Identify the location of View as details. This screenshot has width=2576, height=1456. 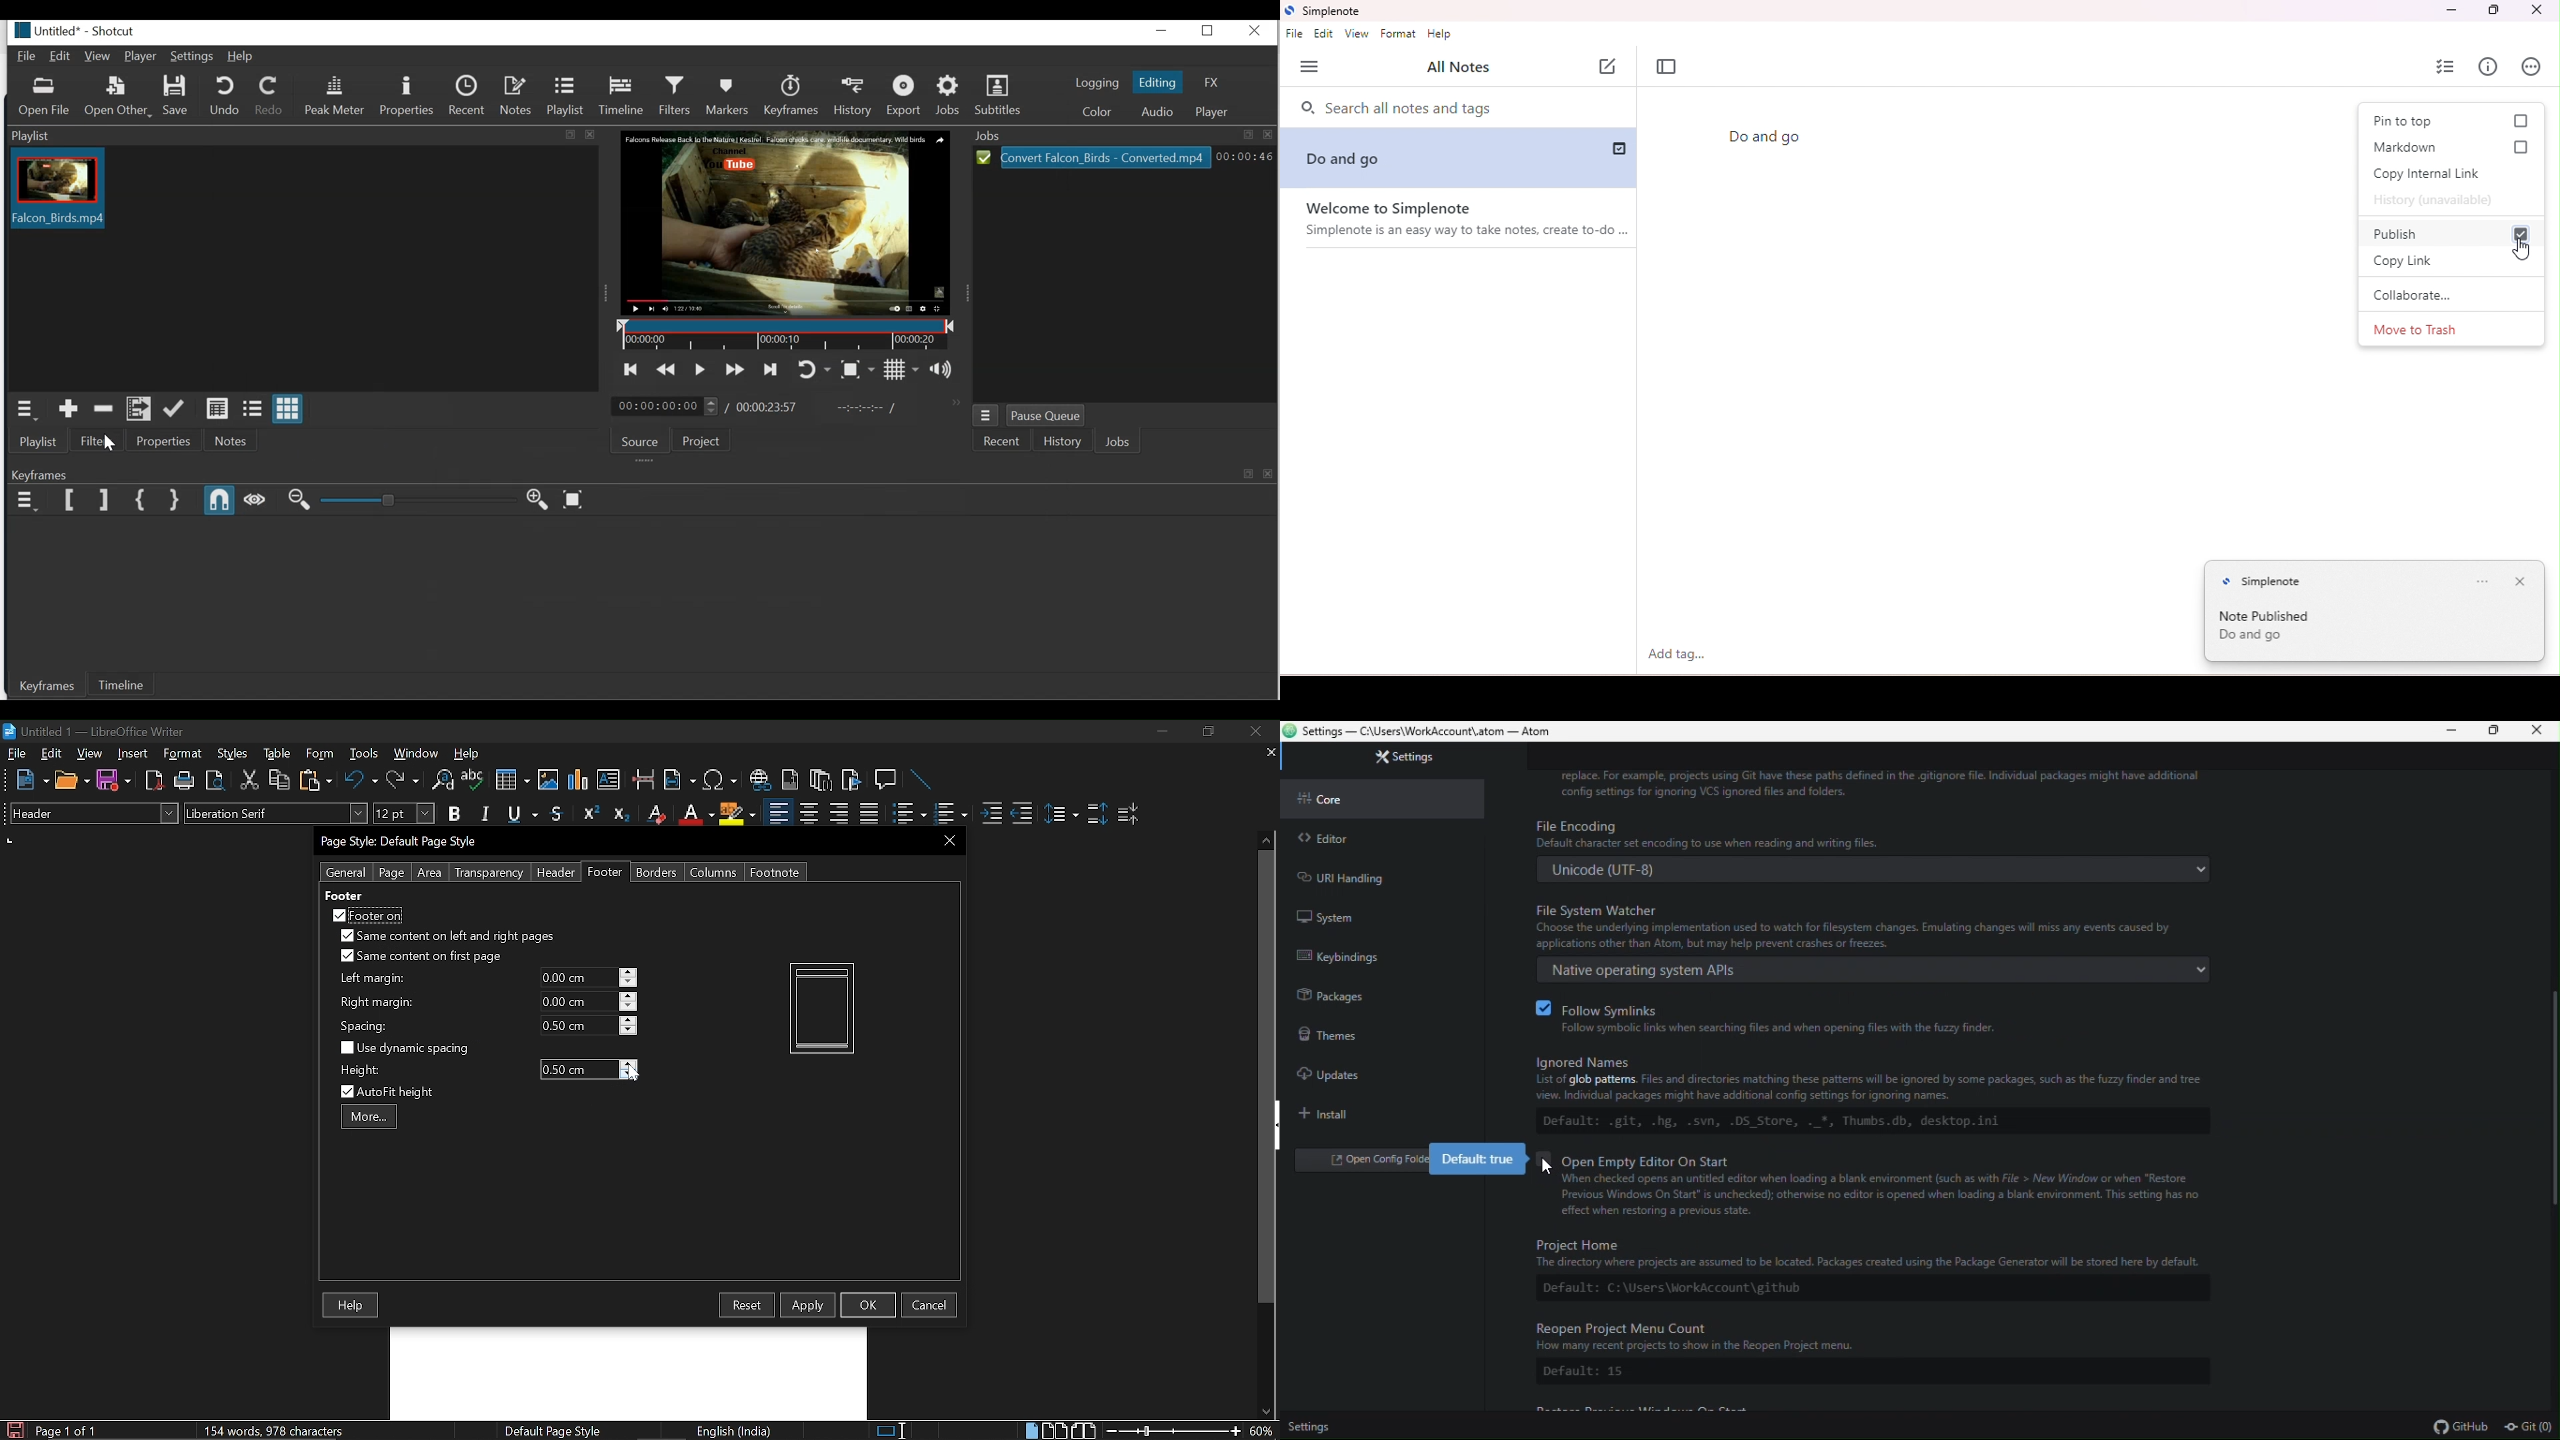
(217, 409).